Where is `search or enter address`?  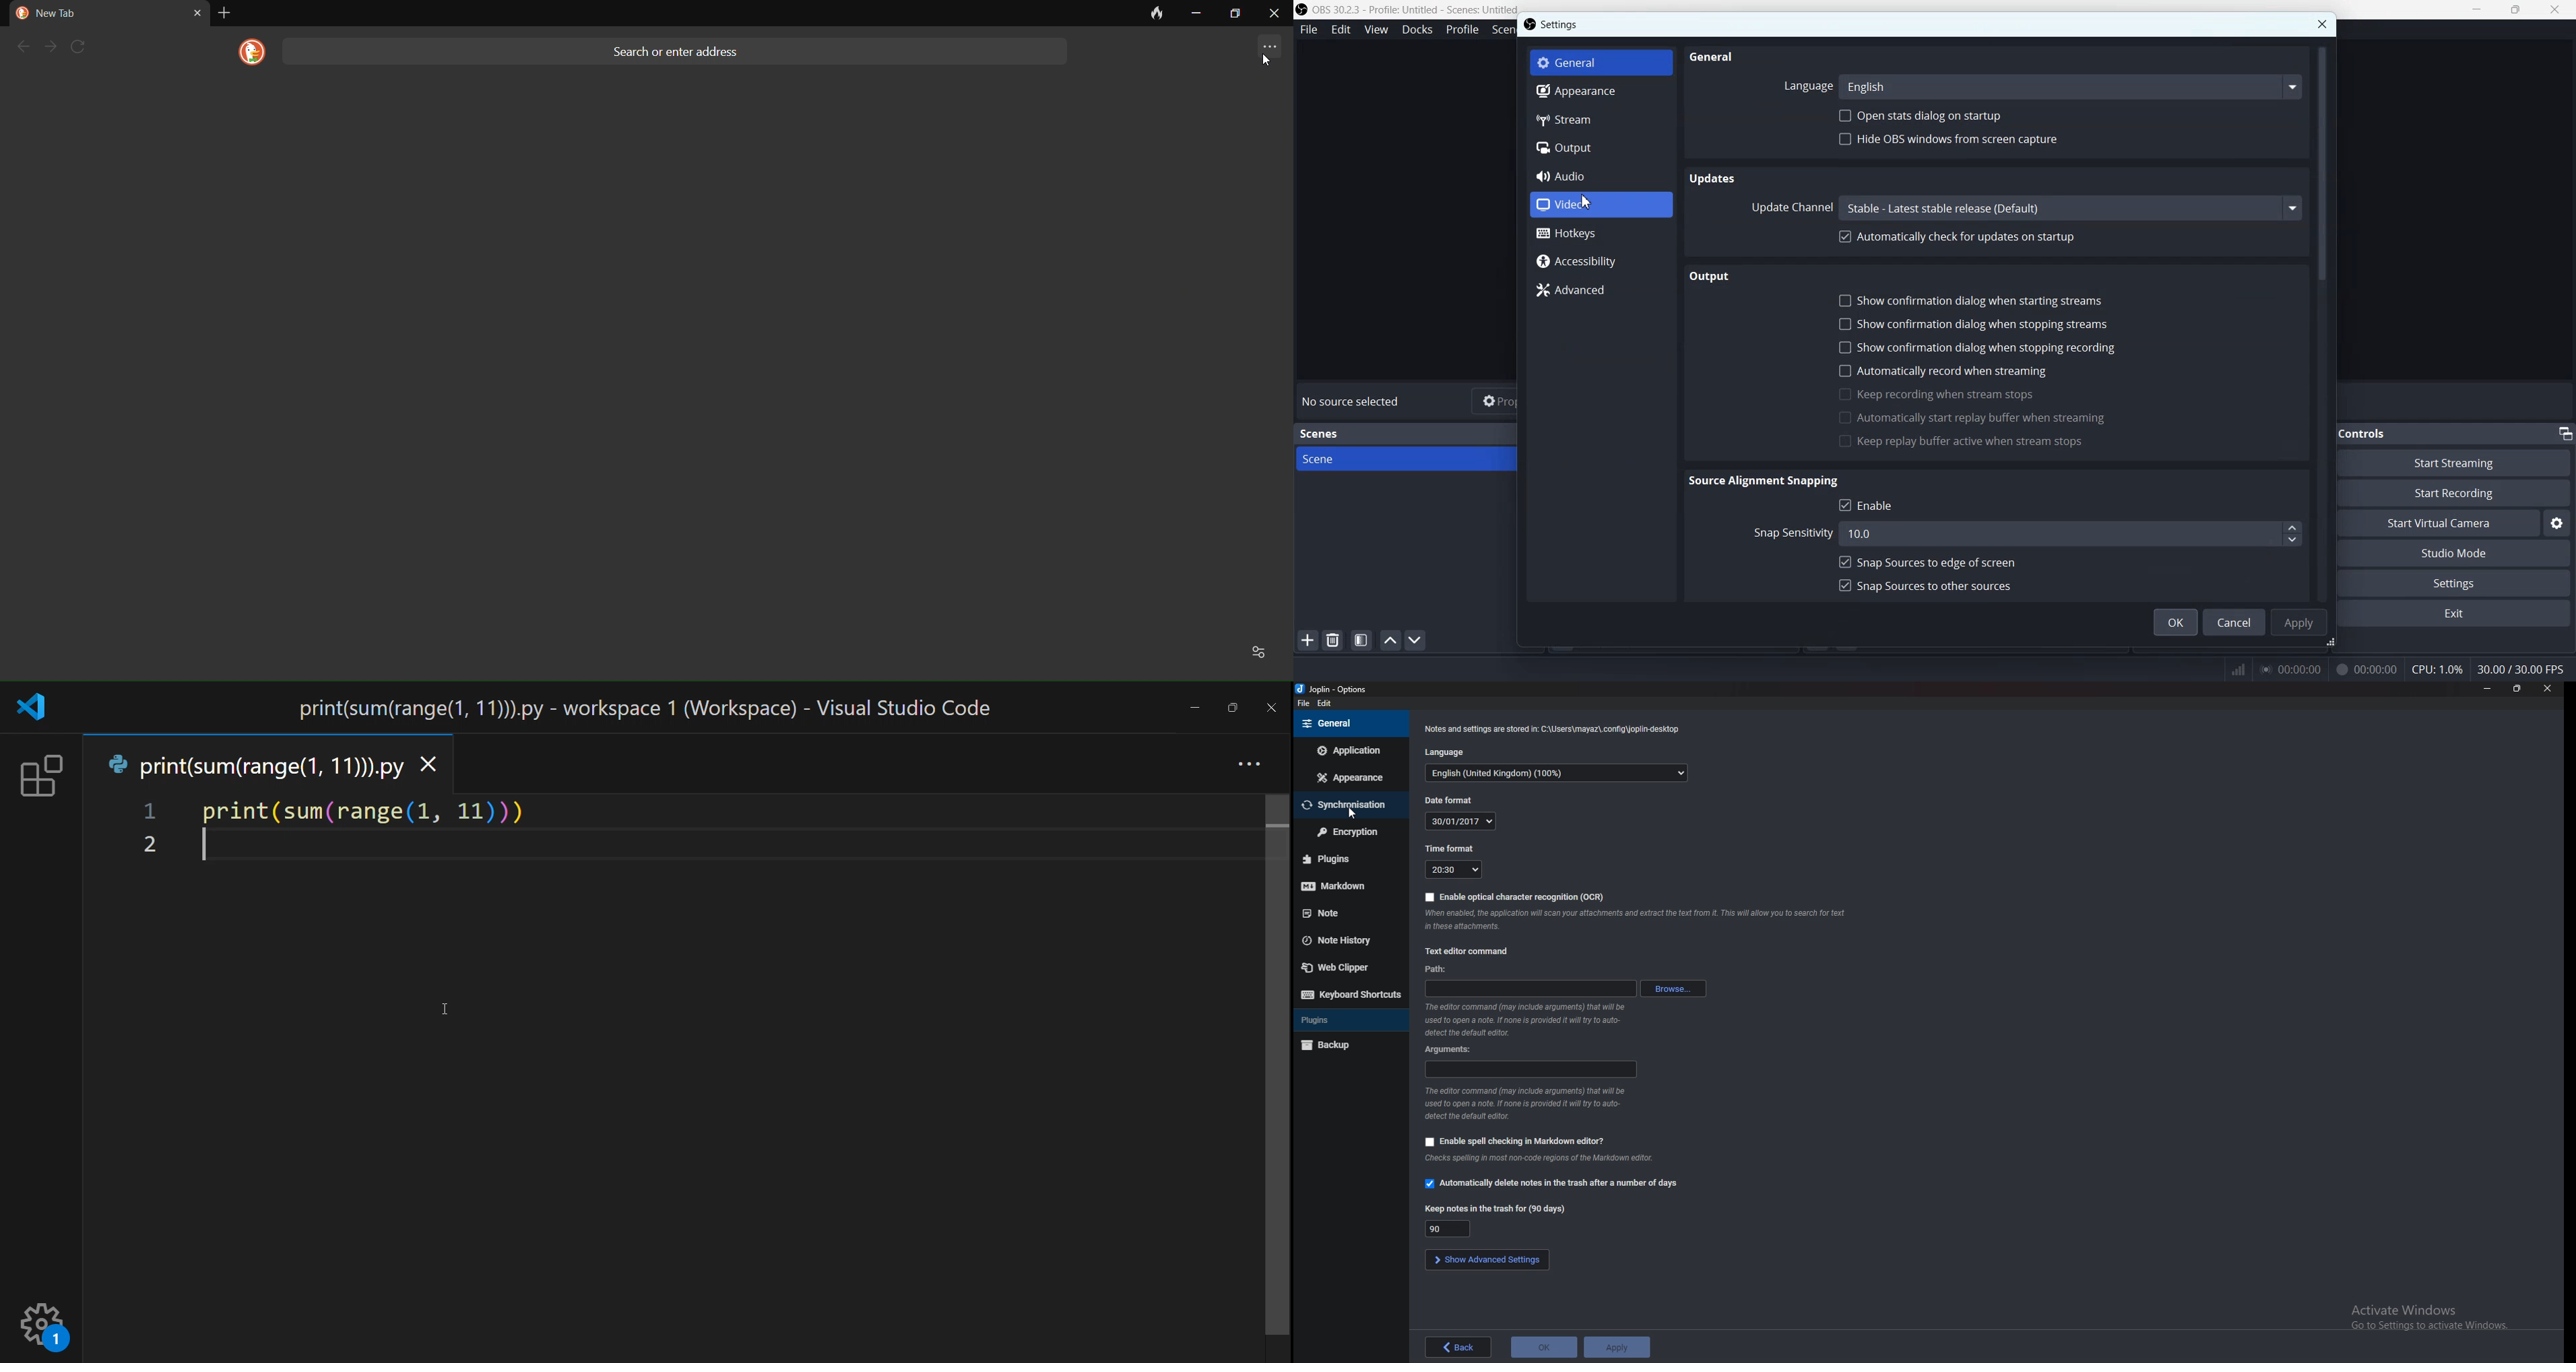
search or enter address is located at coordinates (680, 48).